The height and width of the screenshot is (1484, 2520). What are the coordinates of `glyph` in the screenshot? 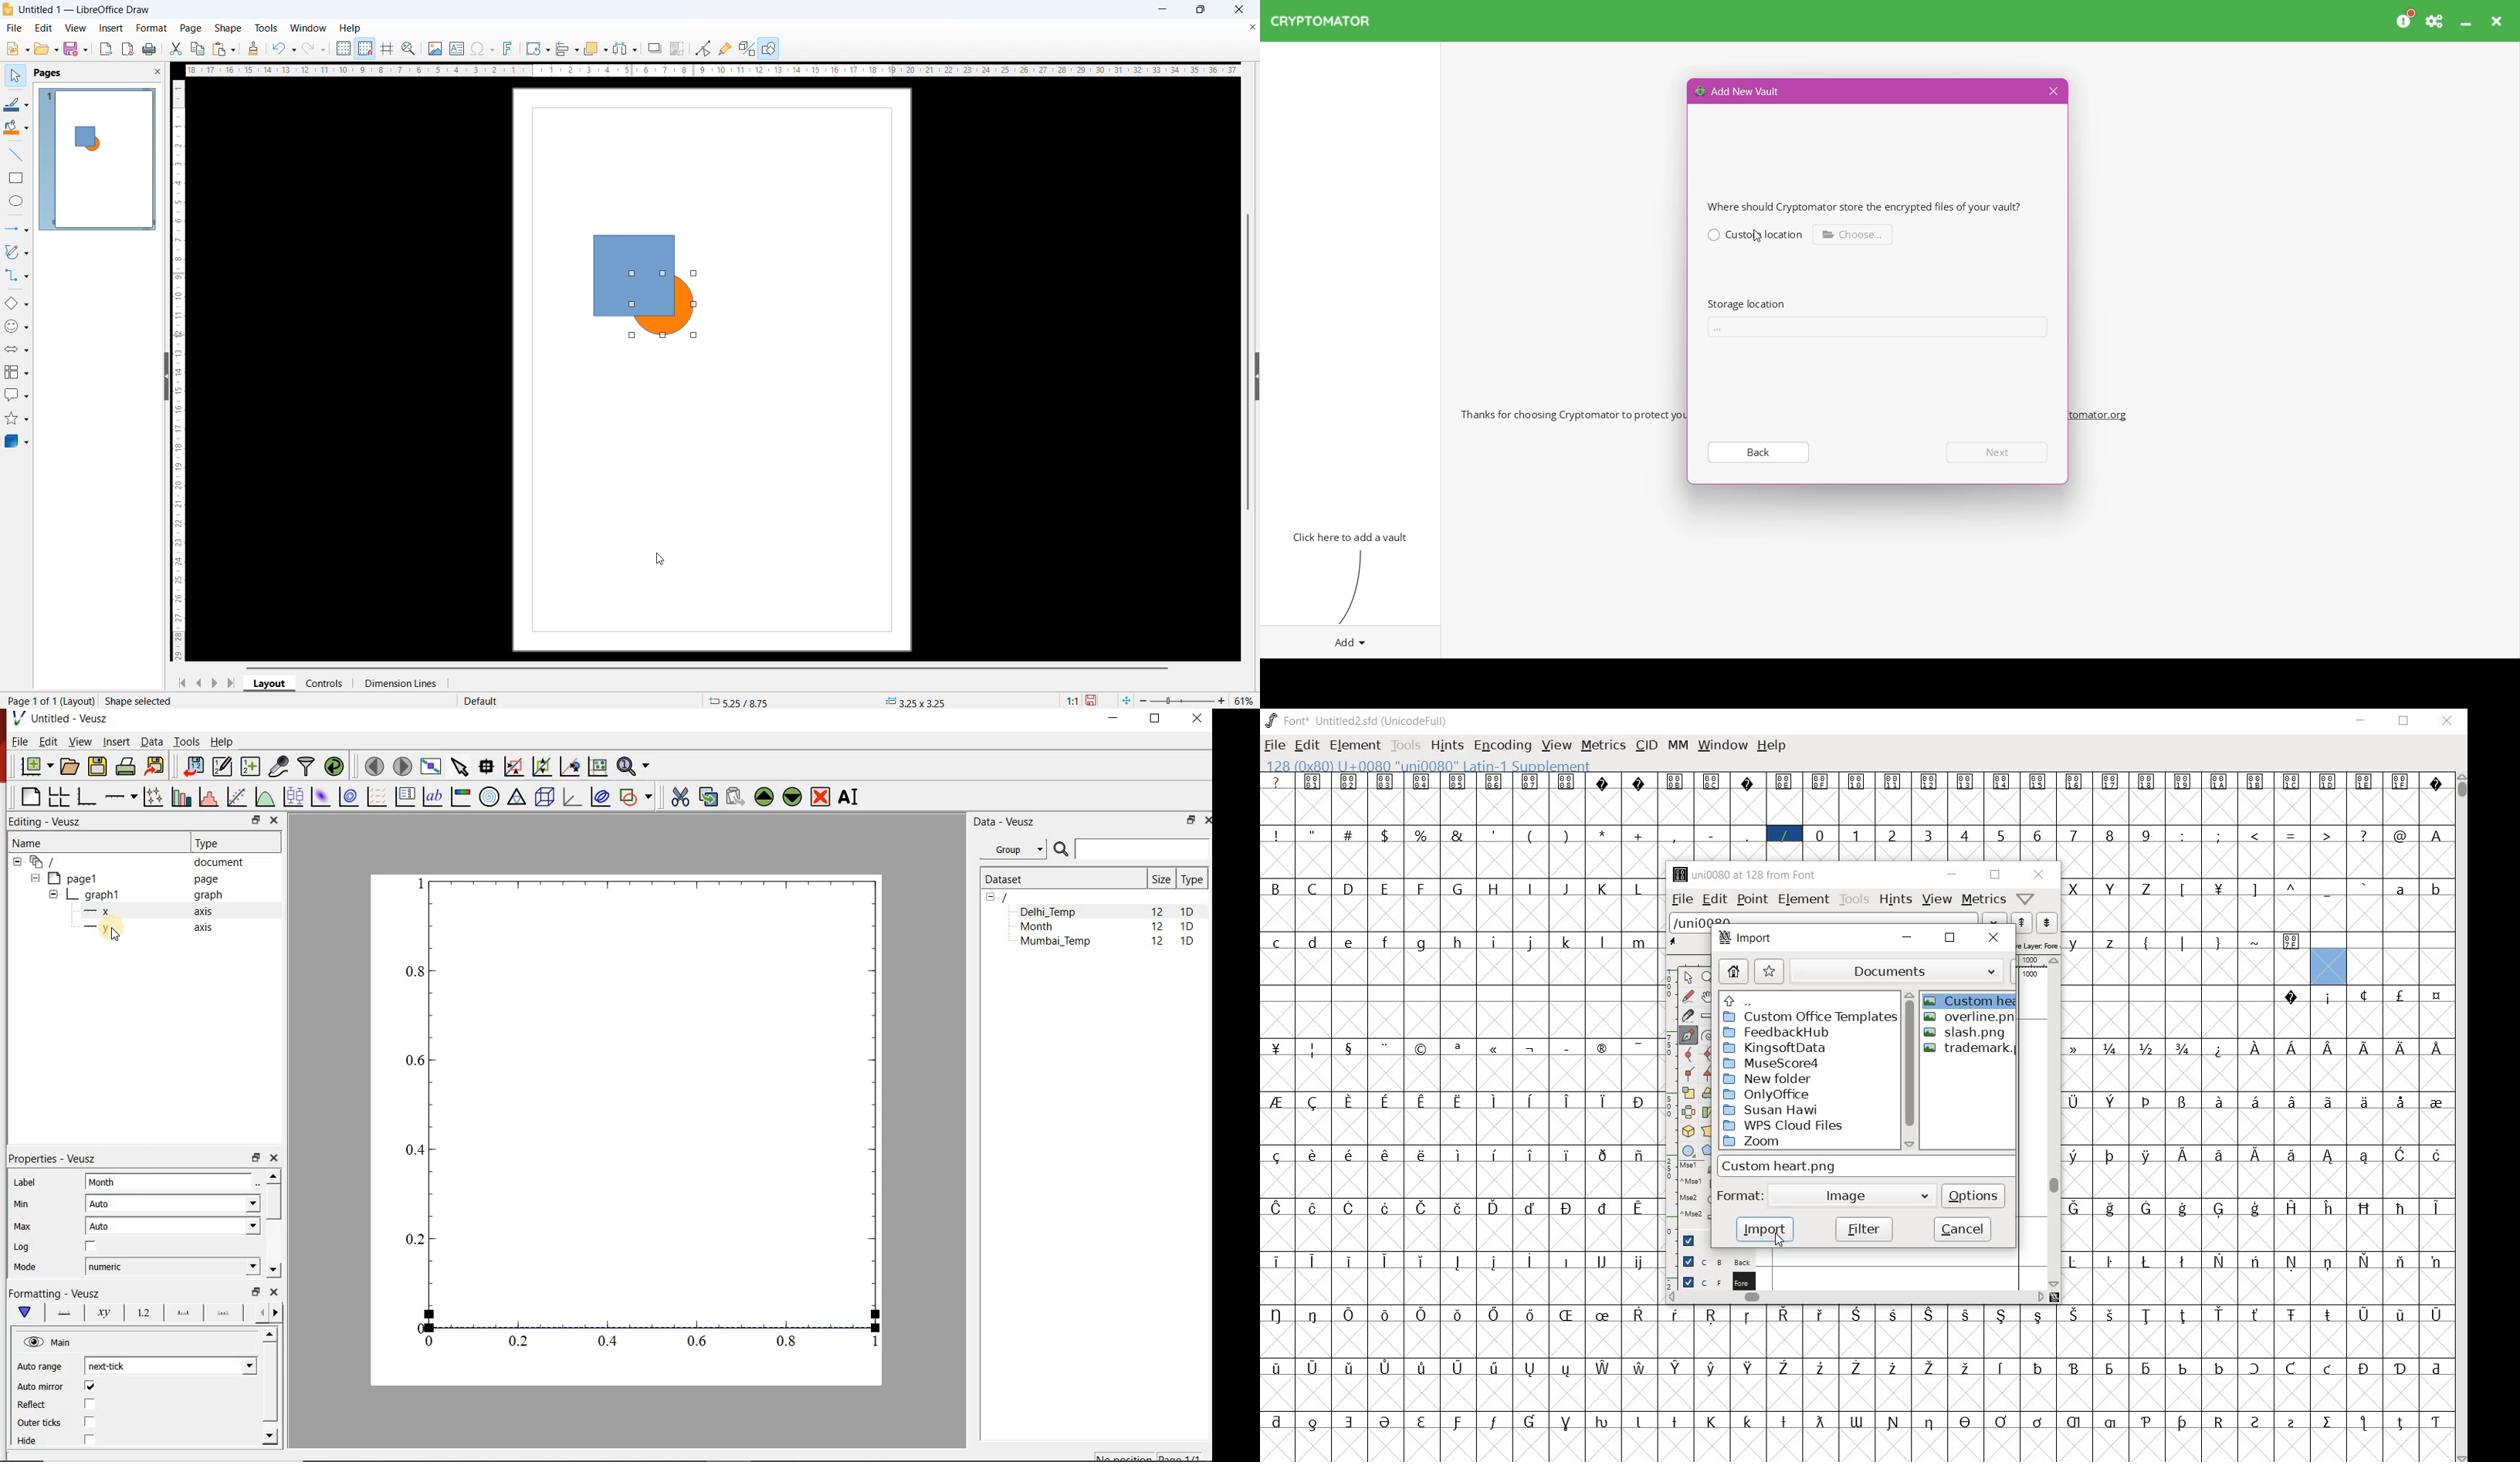 It's located at (2110, 835).